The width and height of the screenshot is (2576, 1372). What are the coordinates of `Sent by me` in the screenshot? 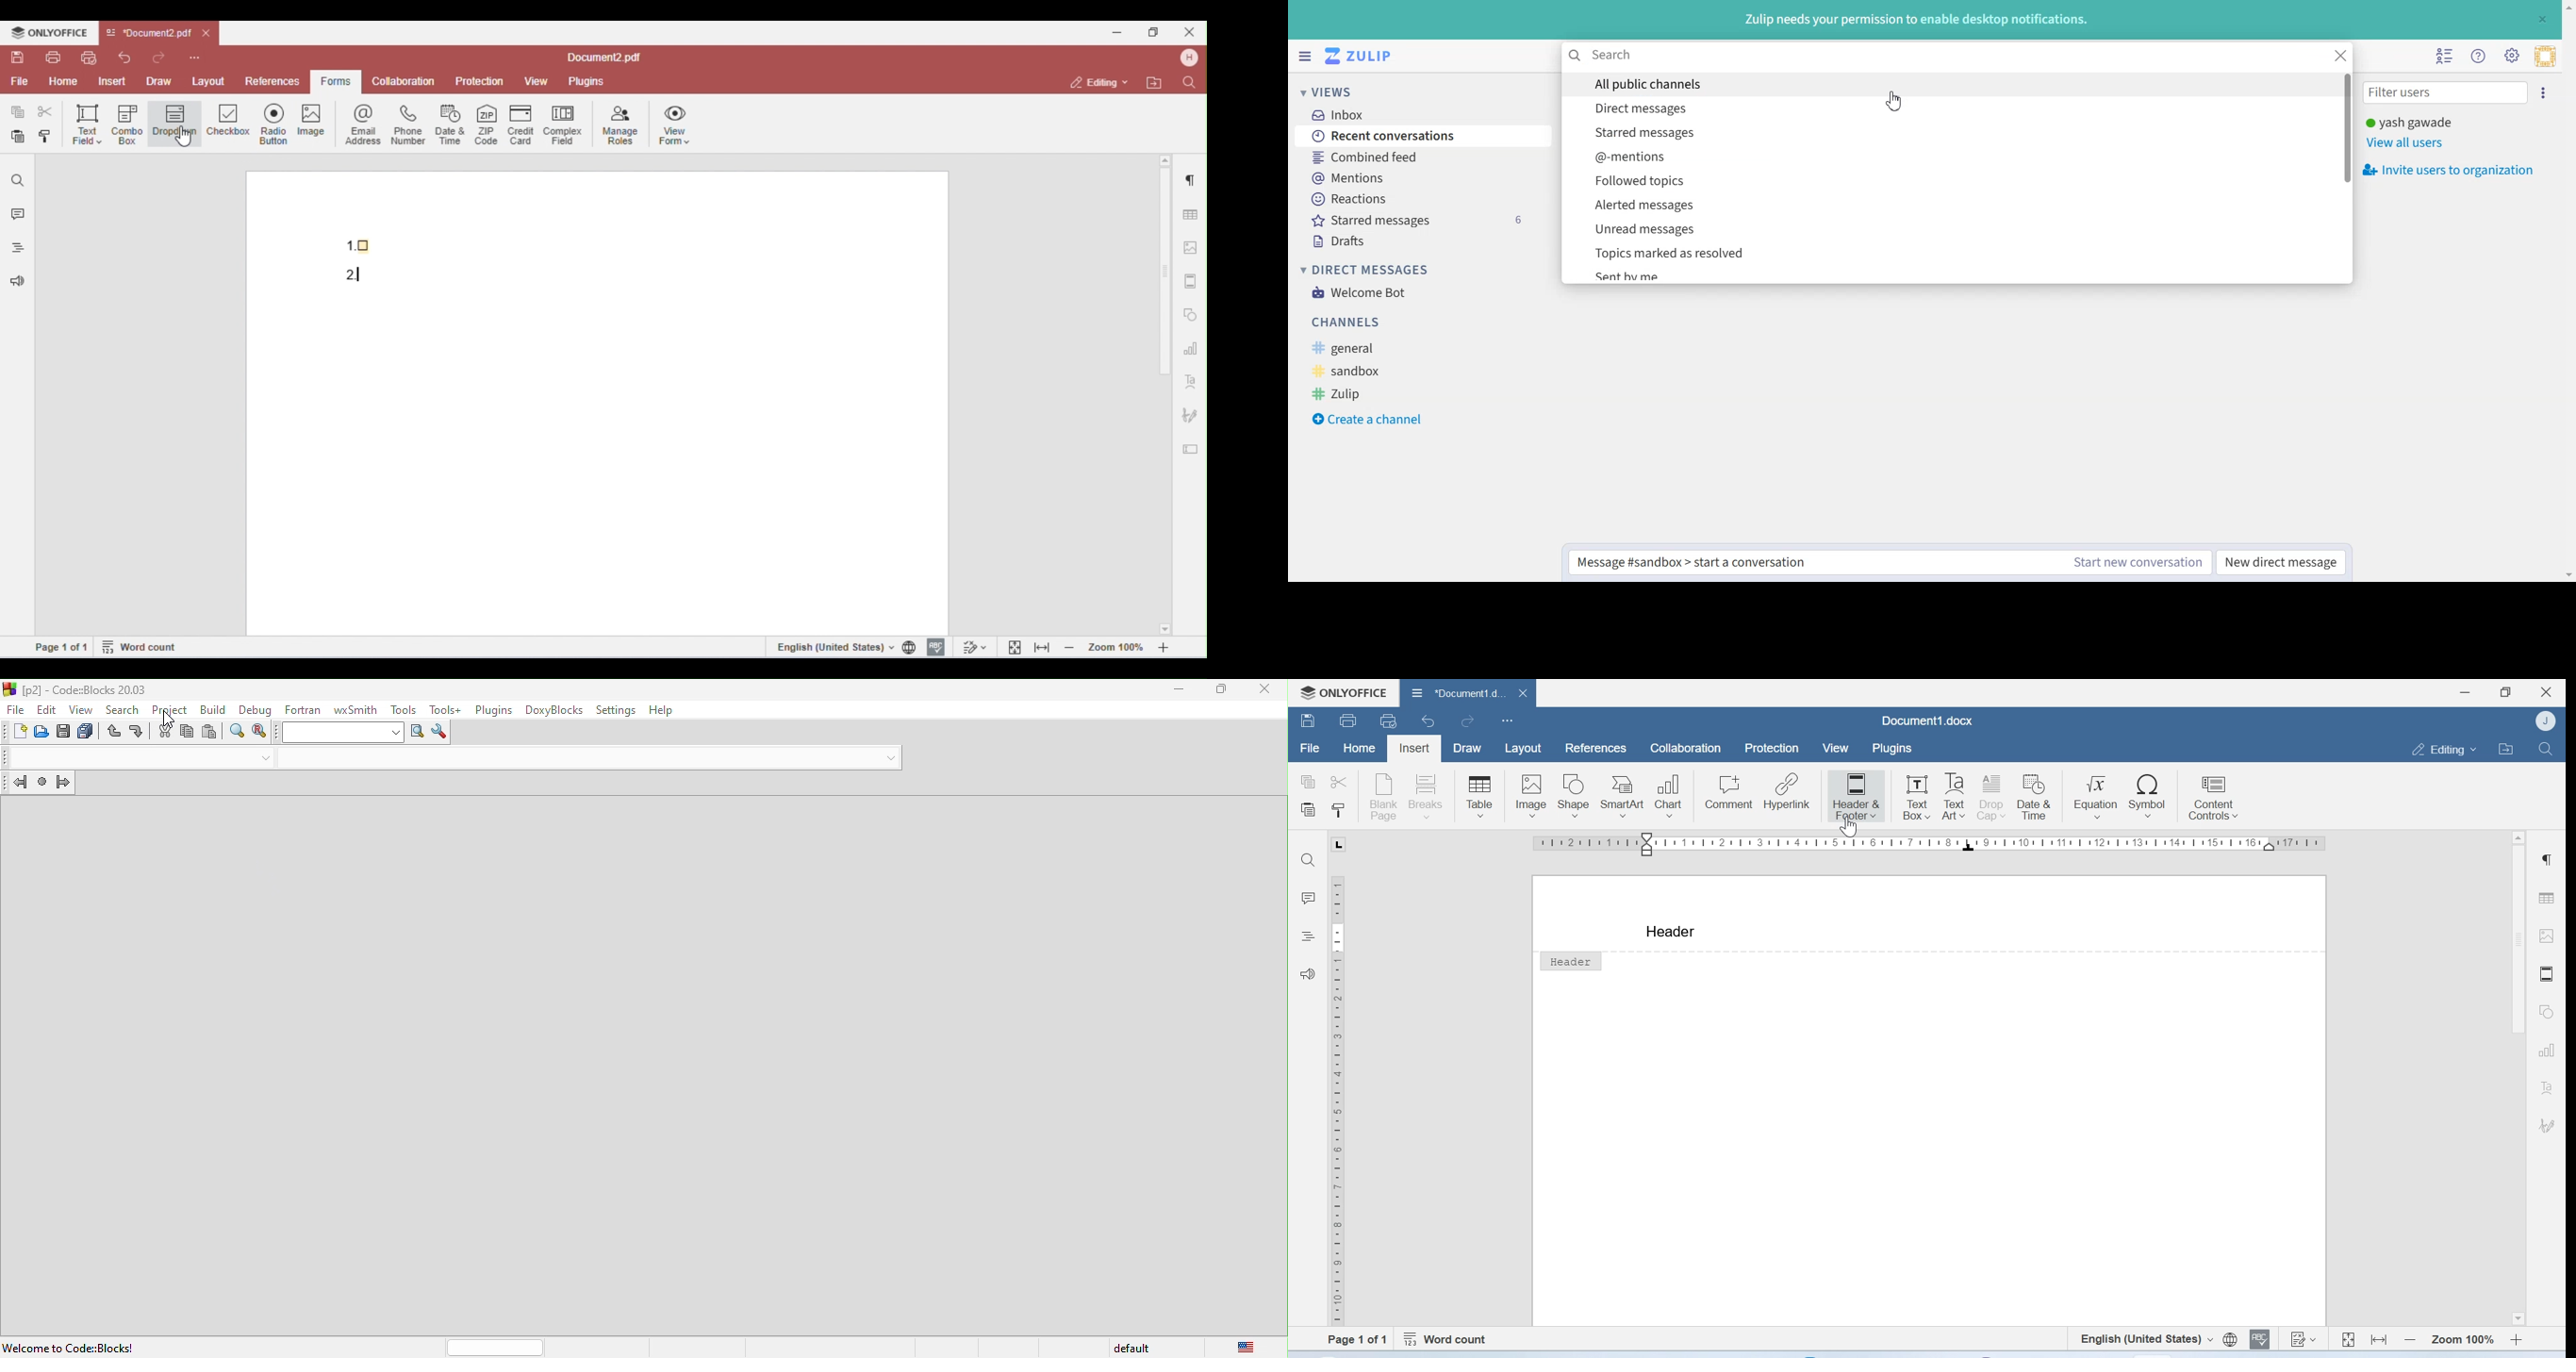 It's located at (1945, 274).